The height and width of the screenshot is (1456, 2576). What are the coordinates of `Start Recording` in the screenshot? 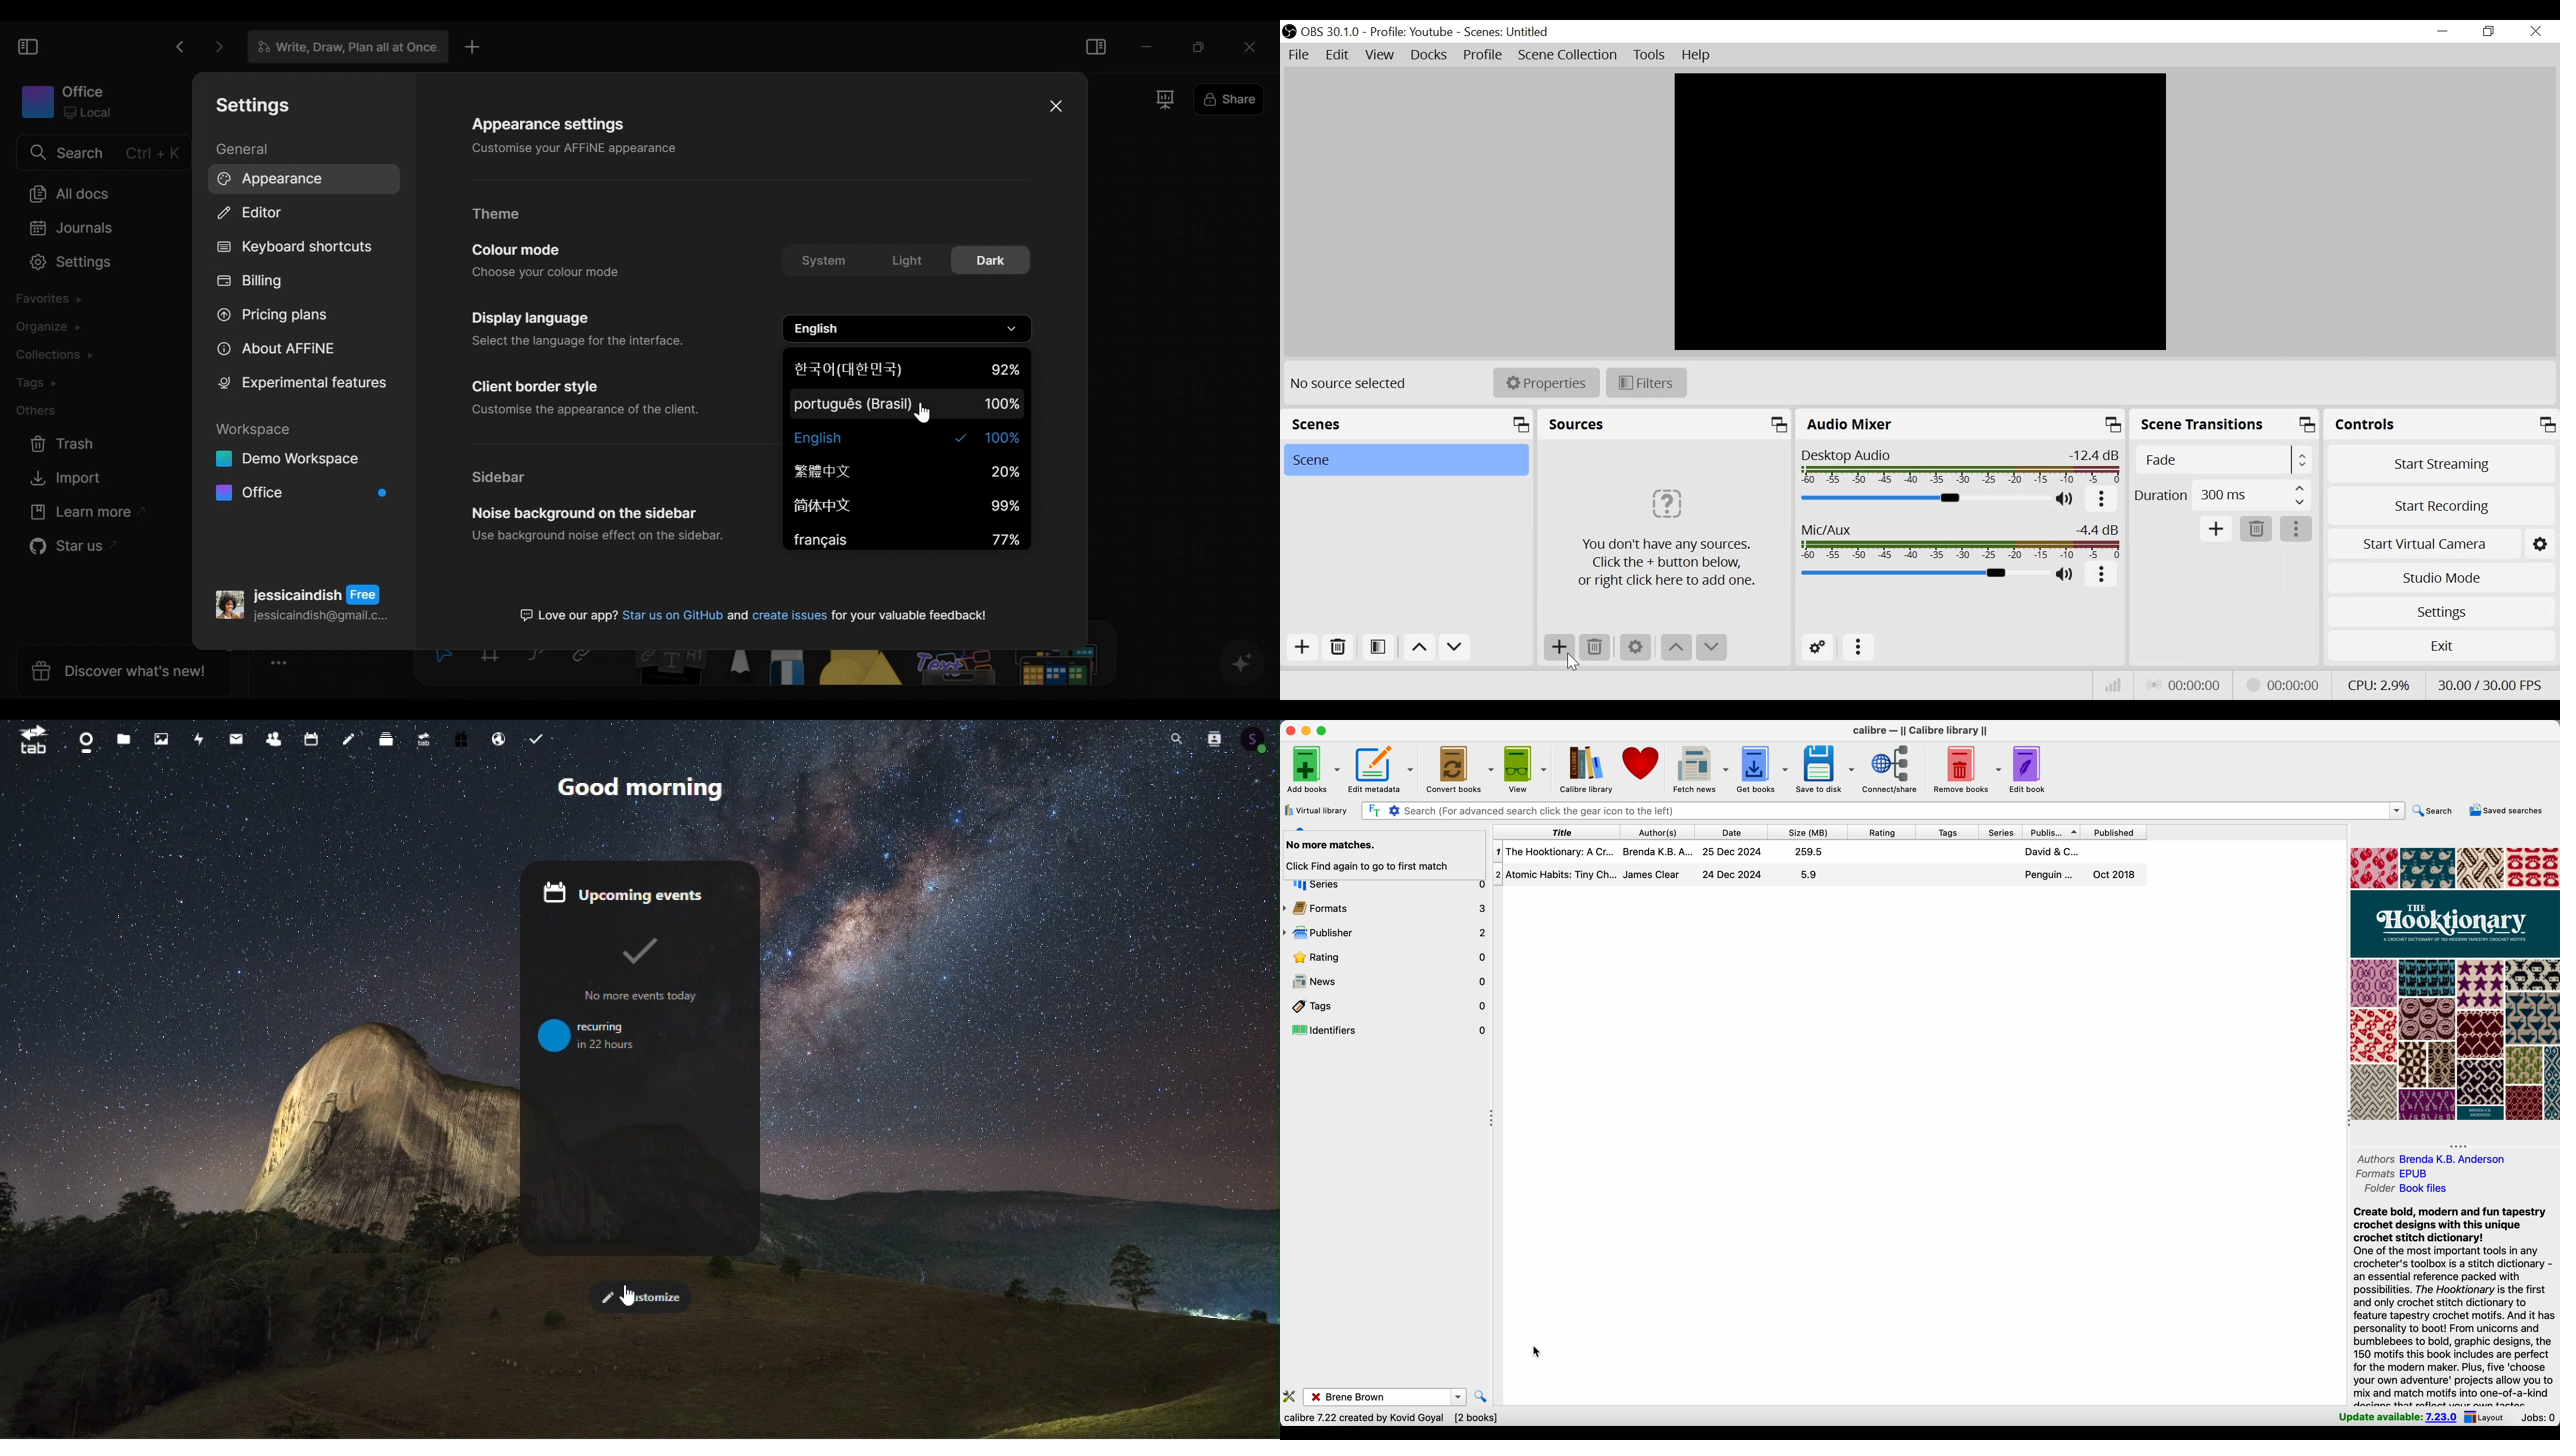 It's located at (2441, 507).